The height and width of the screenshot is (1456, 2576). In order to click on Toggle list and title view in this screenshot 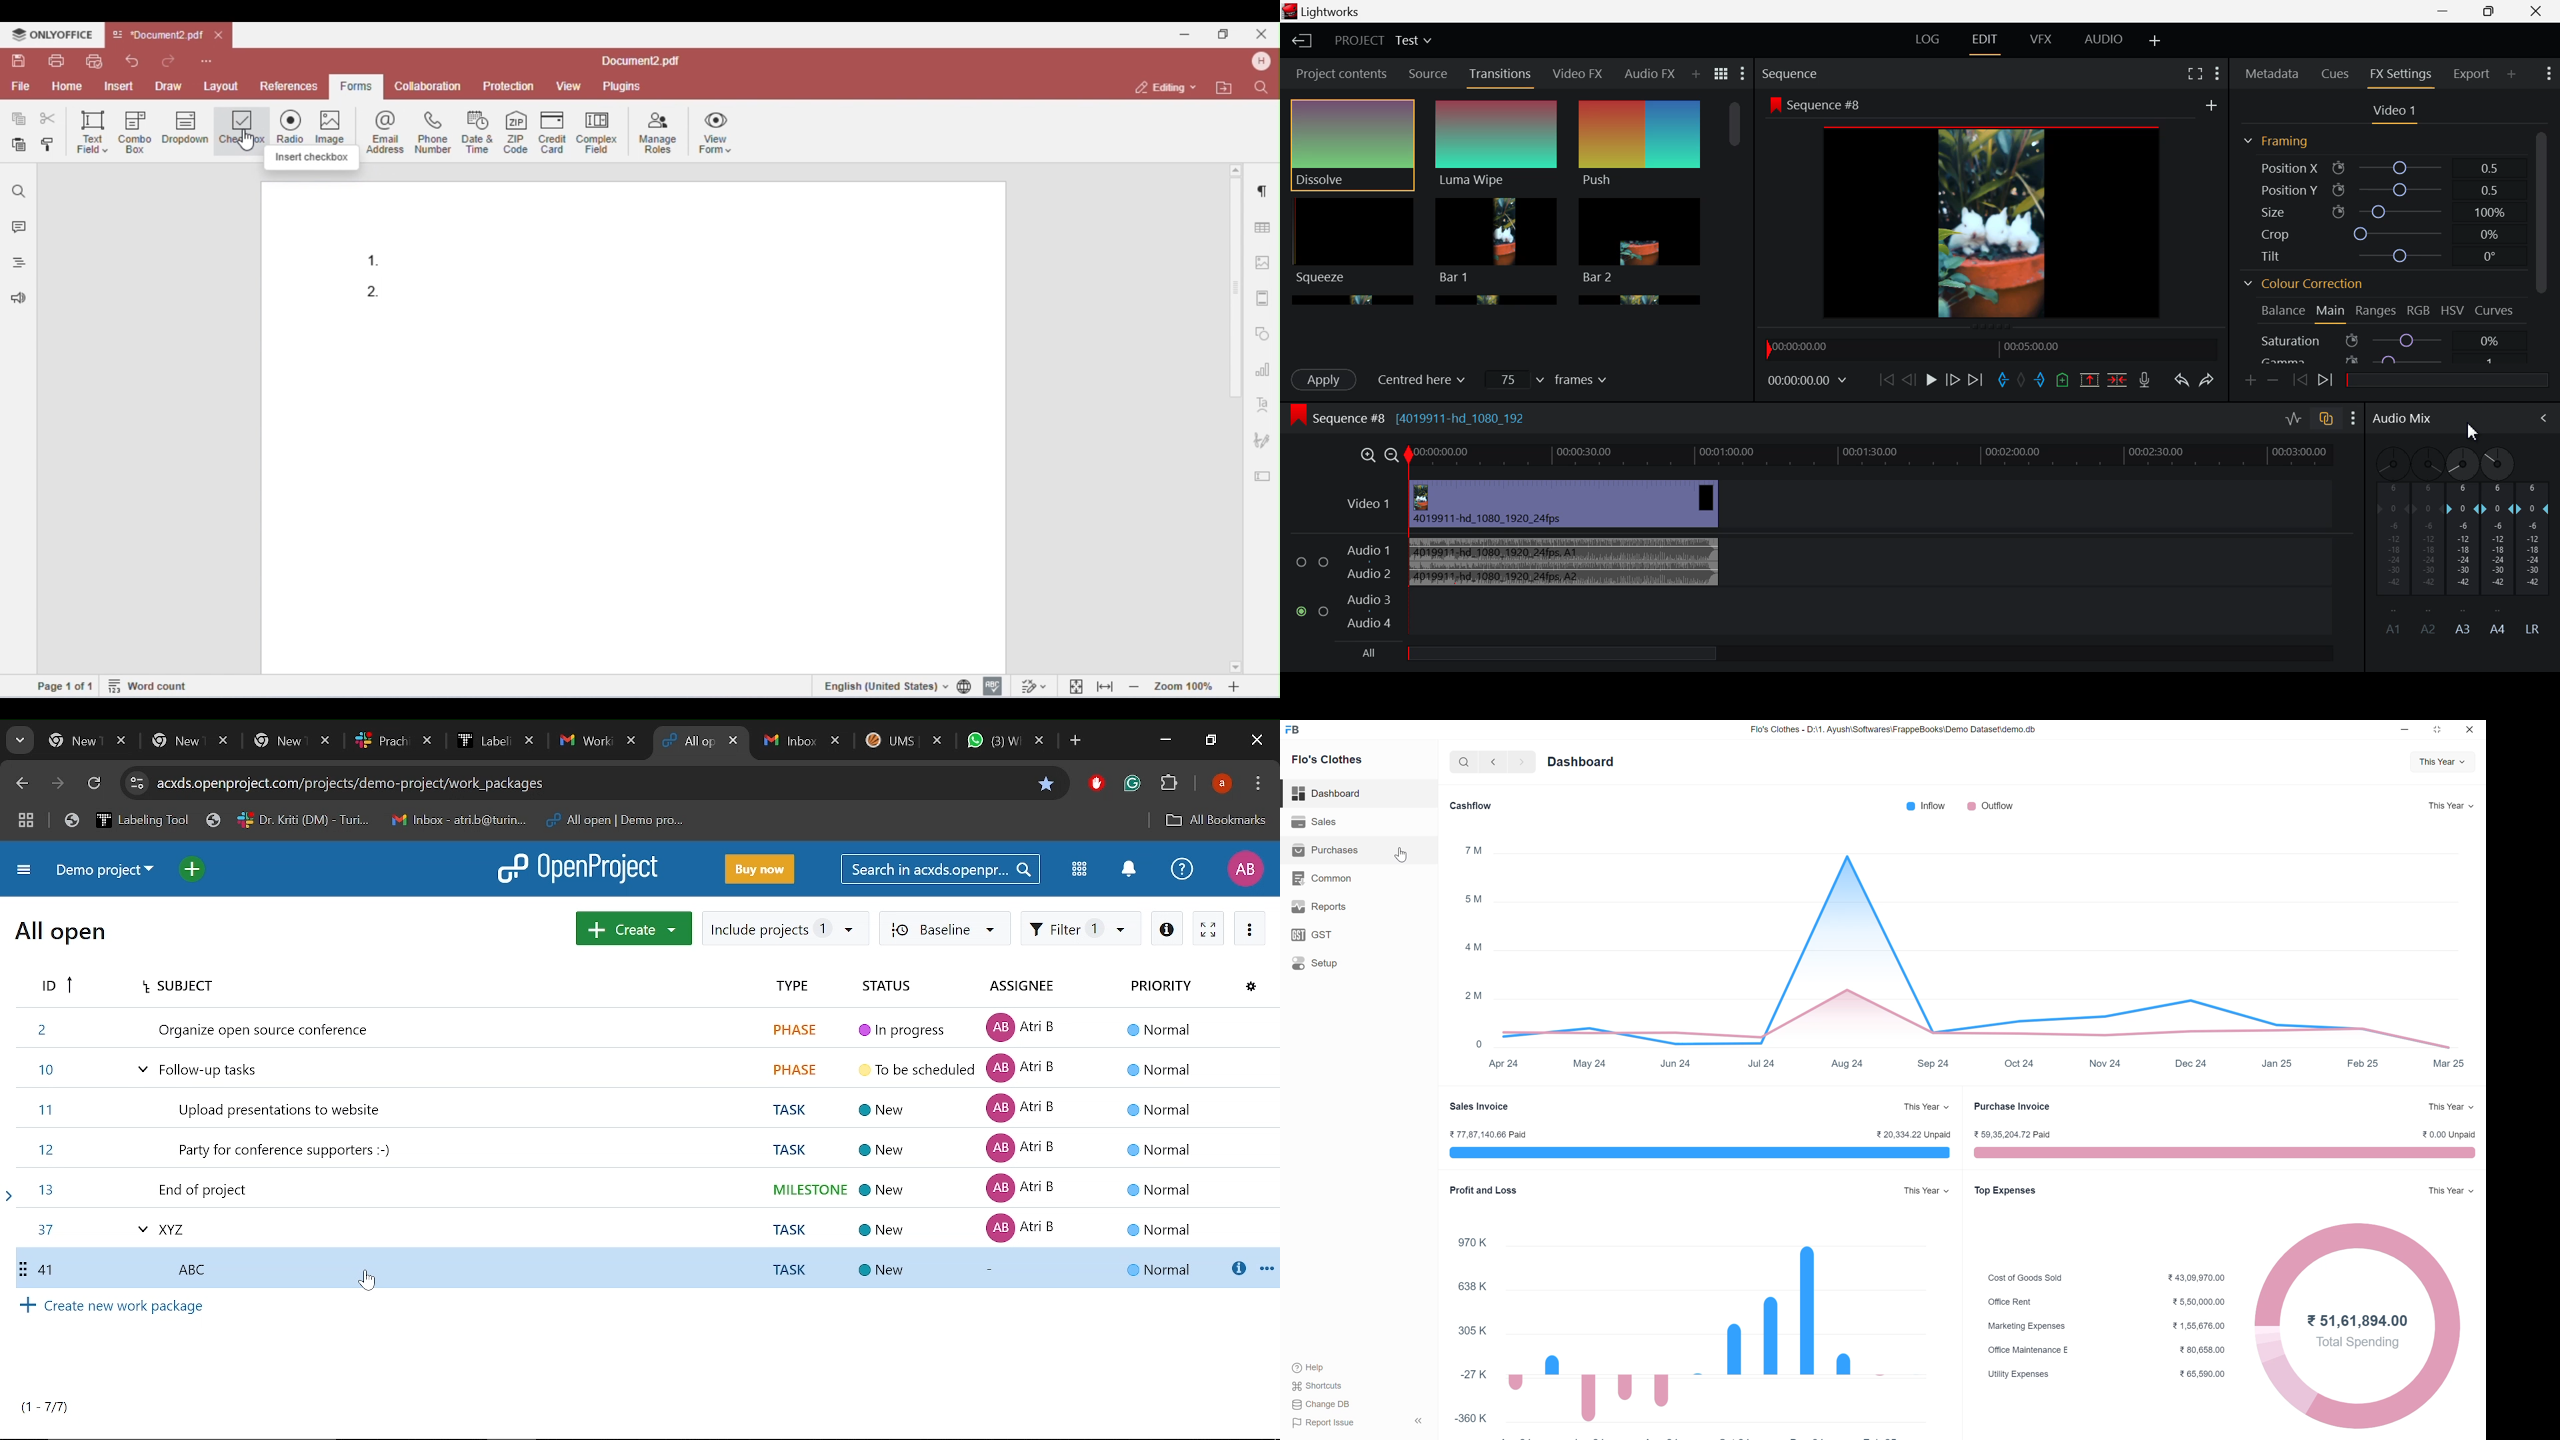, I will do `click(1723, 75)`.